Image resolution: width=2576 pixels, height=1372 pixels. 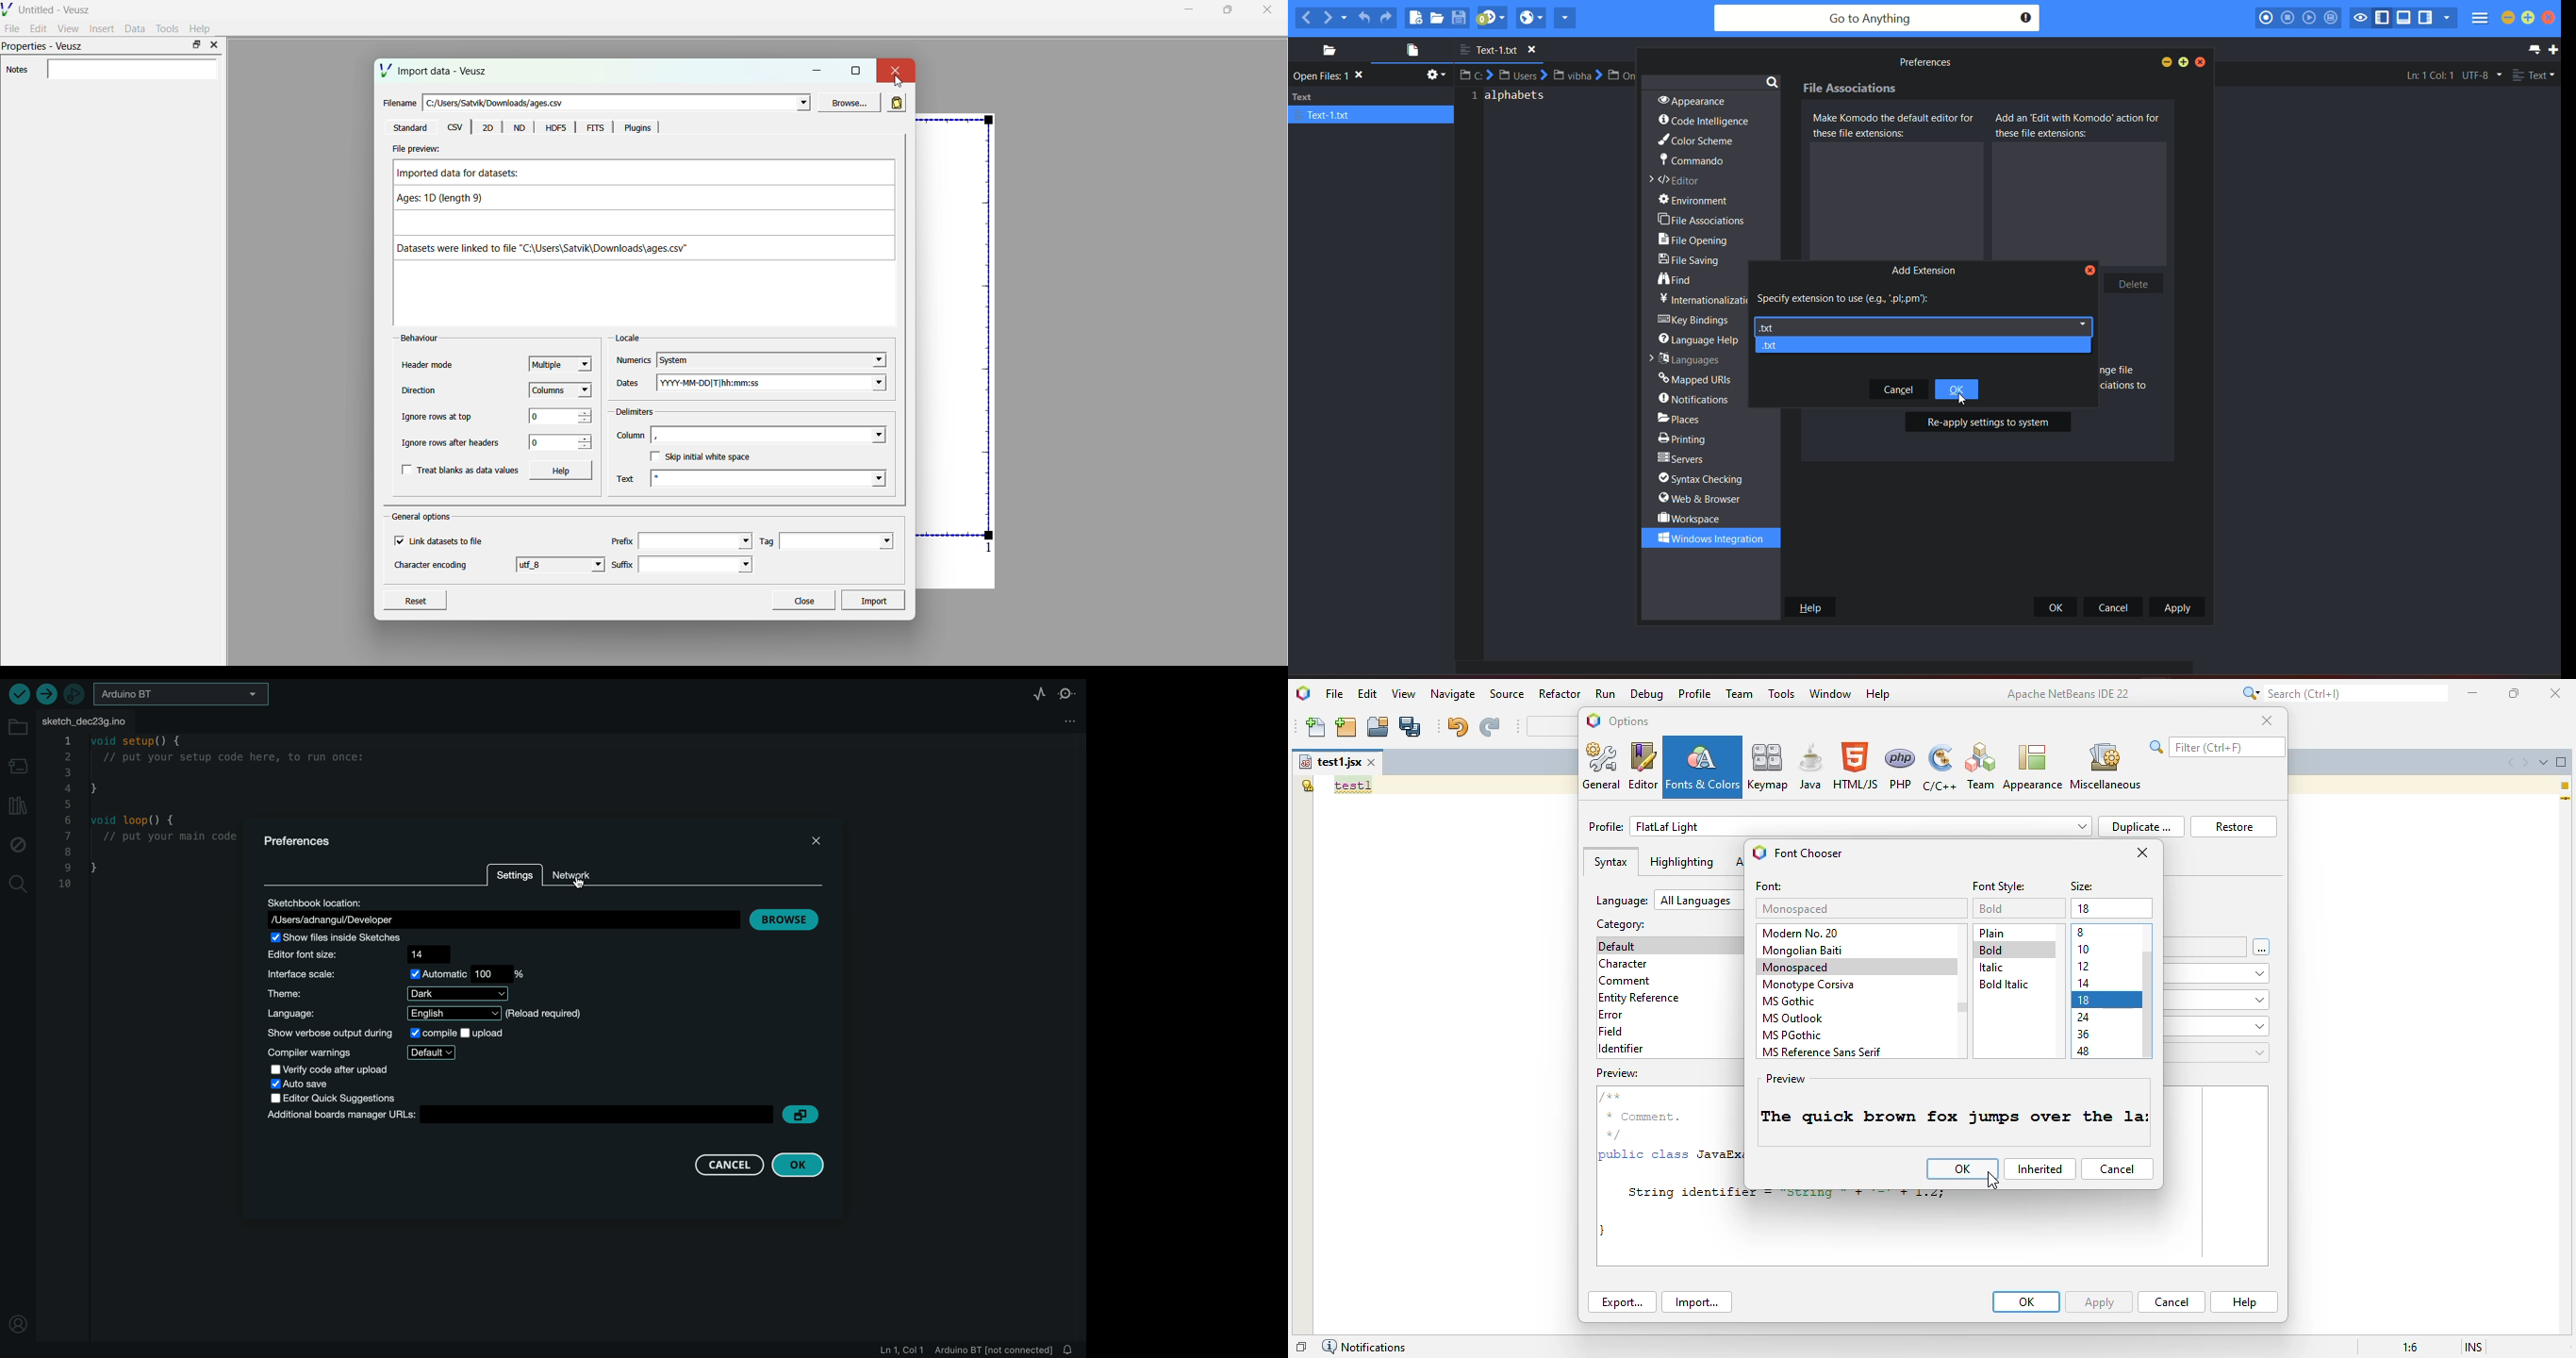 What do you see at coordinates (633, 361) in the screenshot?
I see `Numerics` at bounding box center [633, 361].